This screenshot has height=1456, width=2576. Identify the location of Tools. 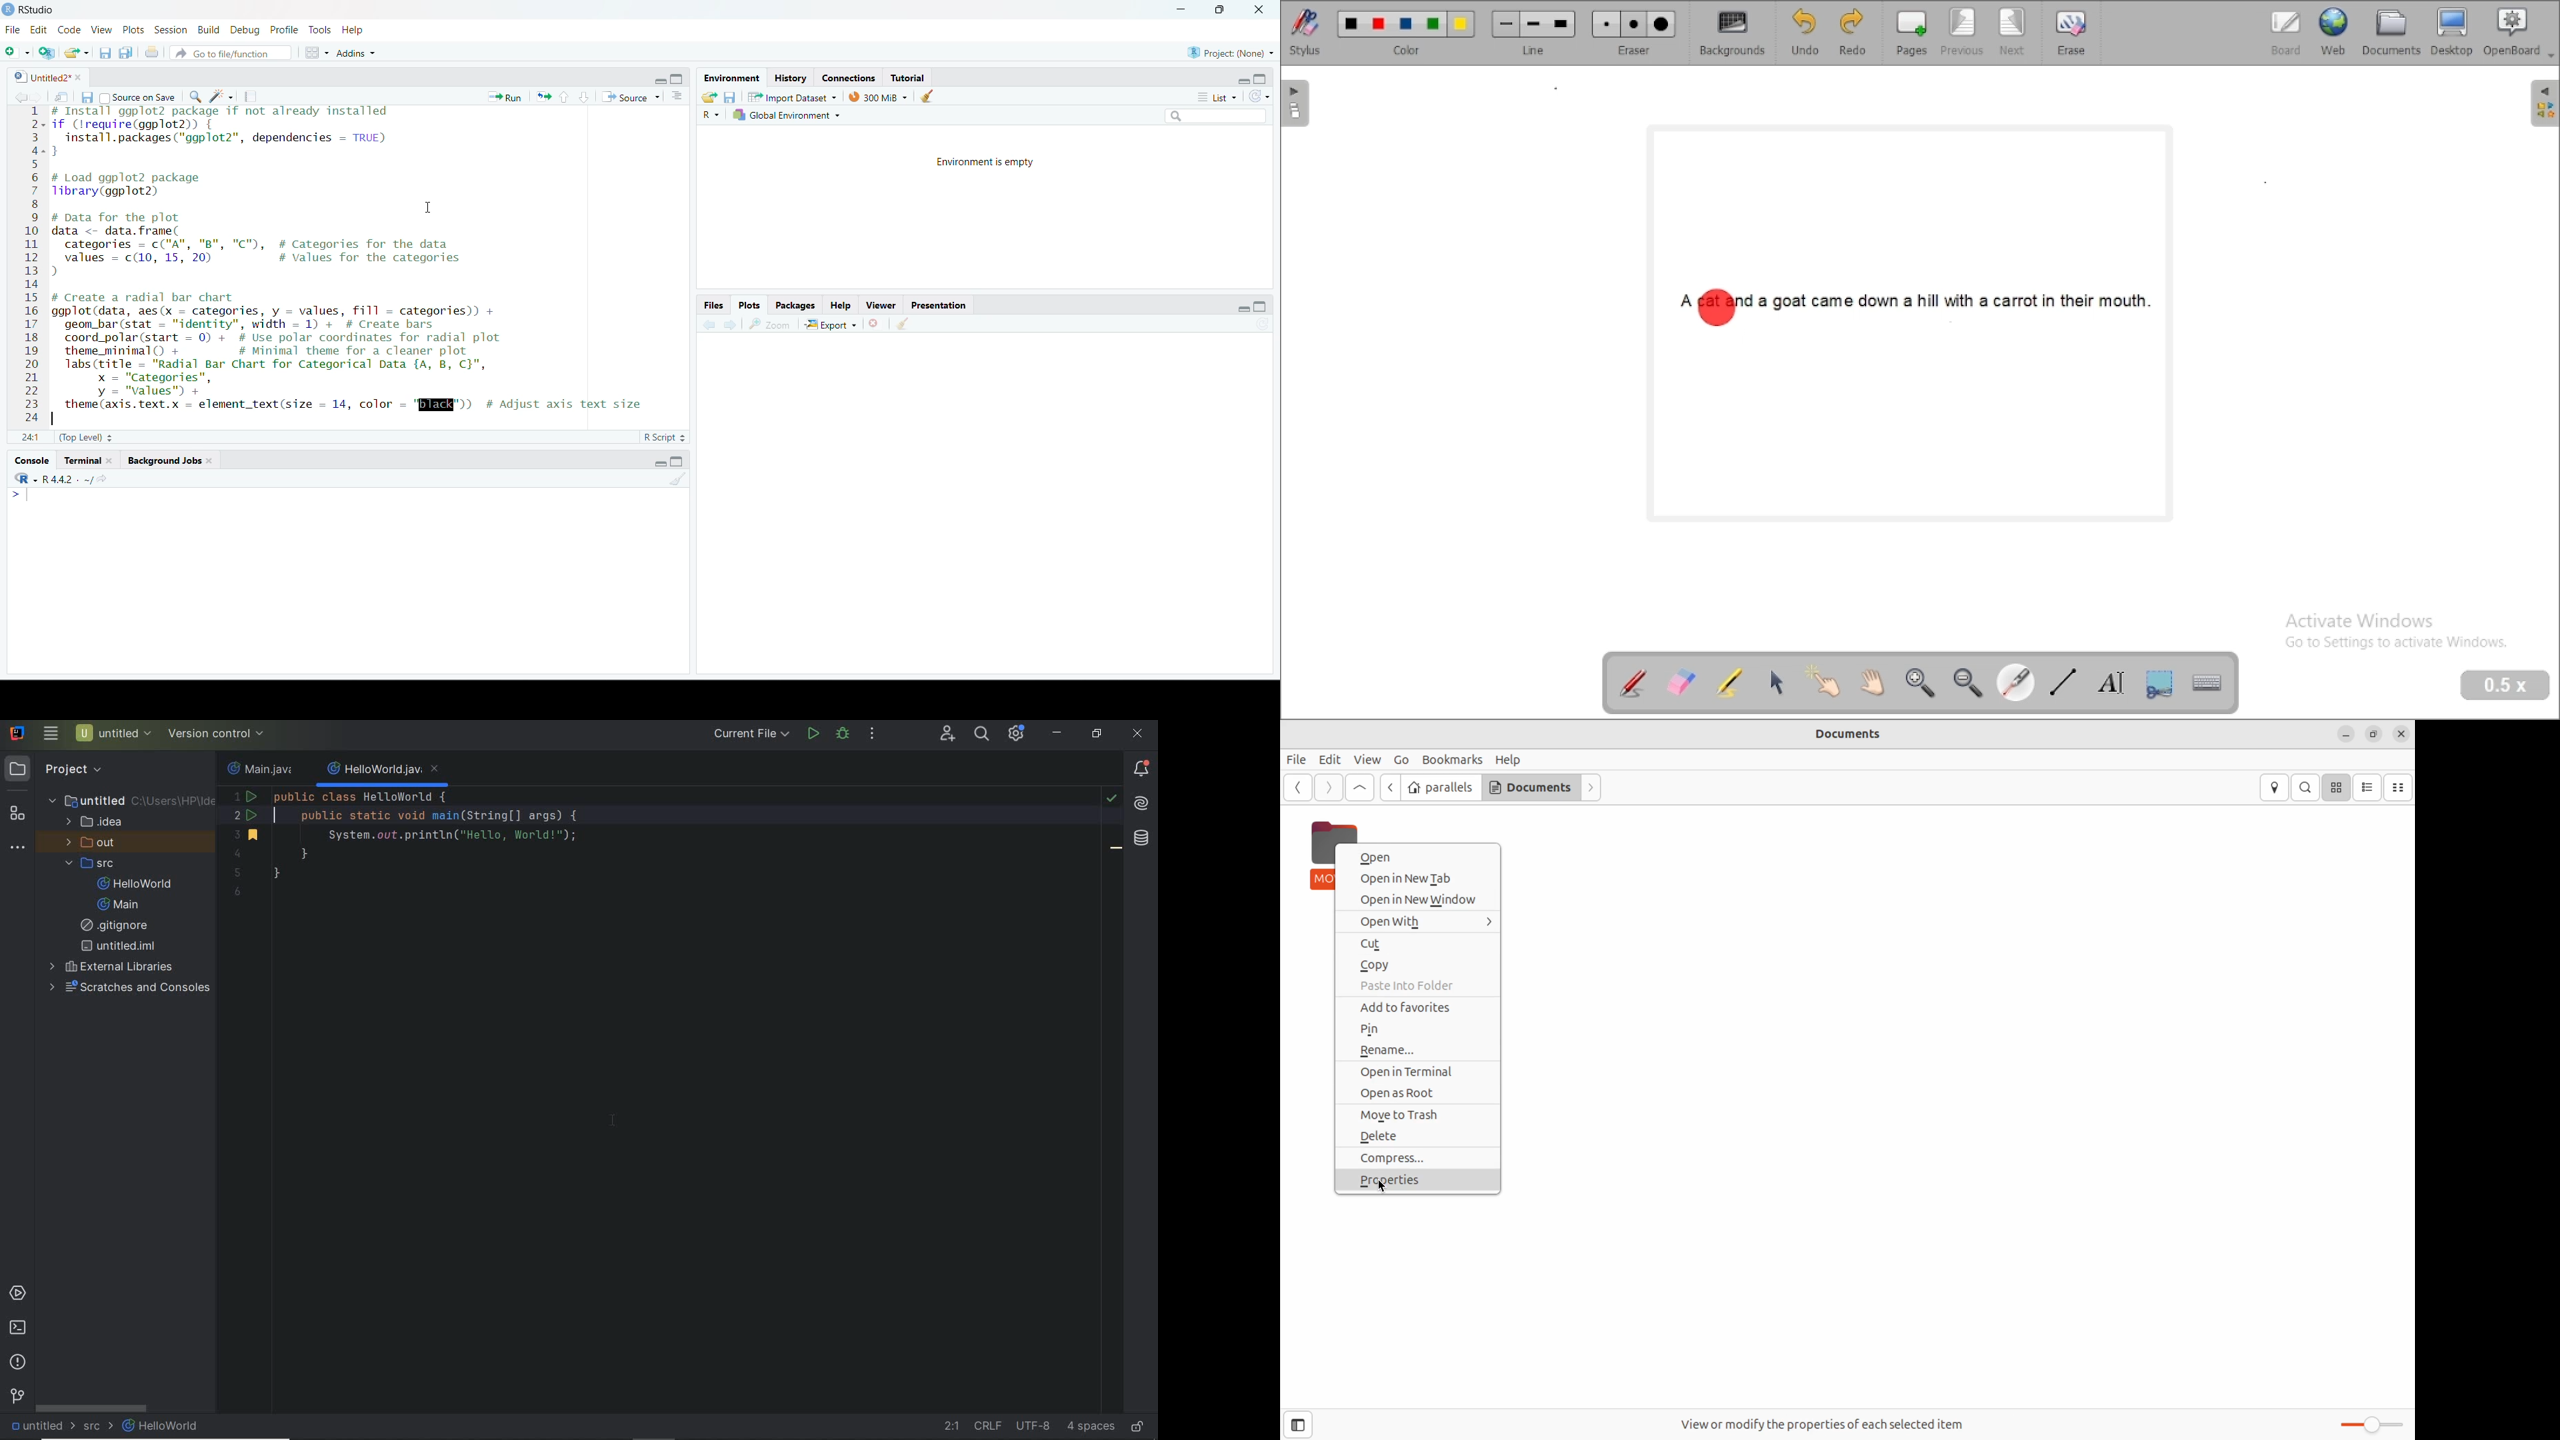
(319, 31).